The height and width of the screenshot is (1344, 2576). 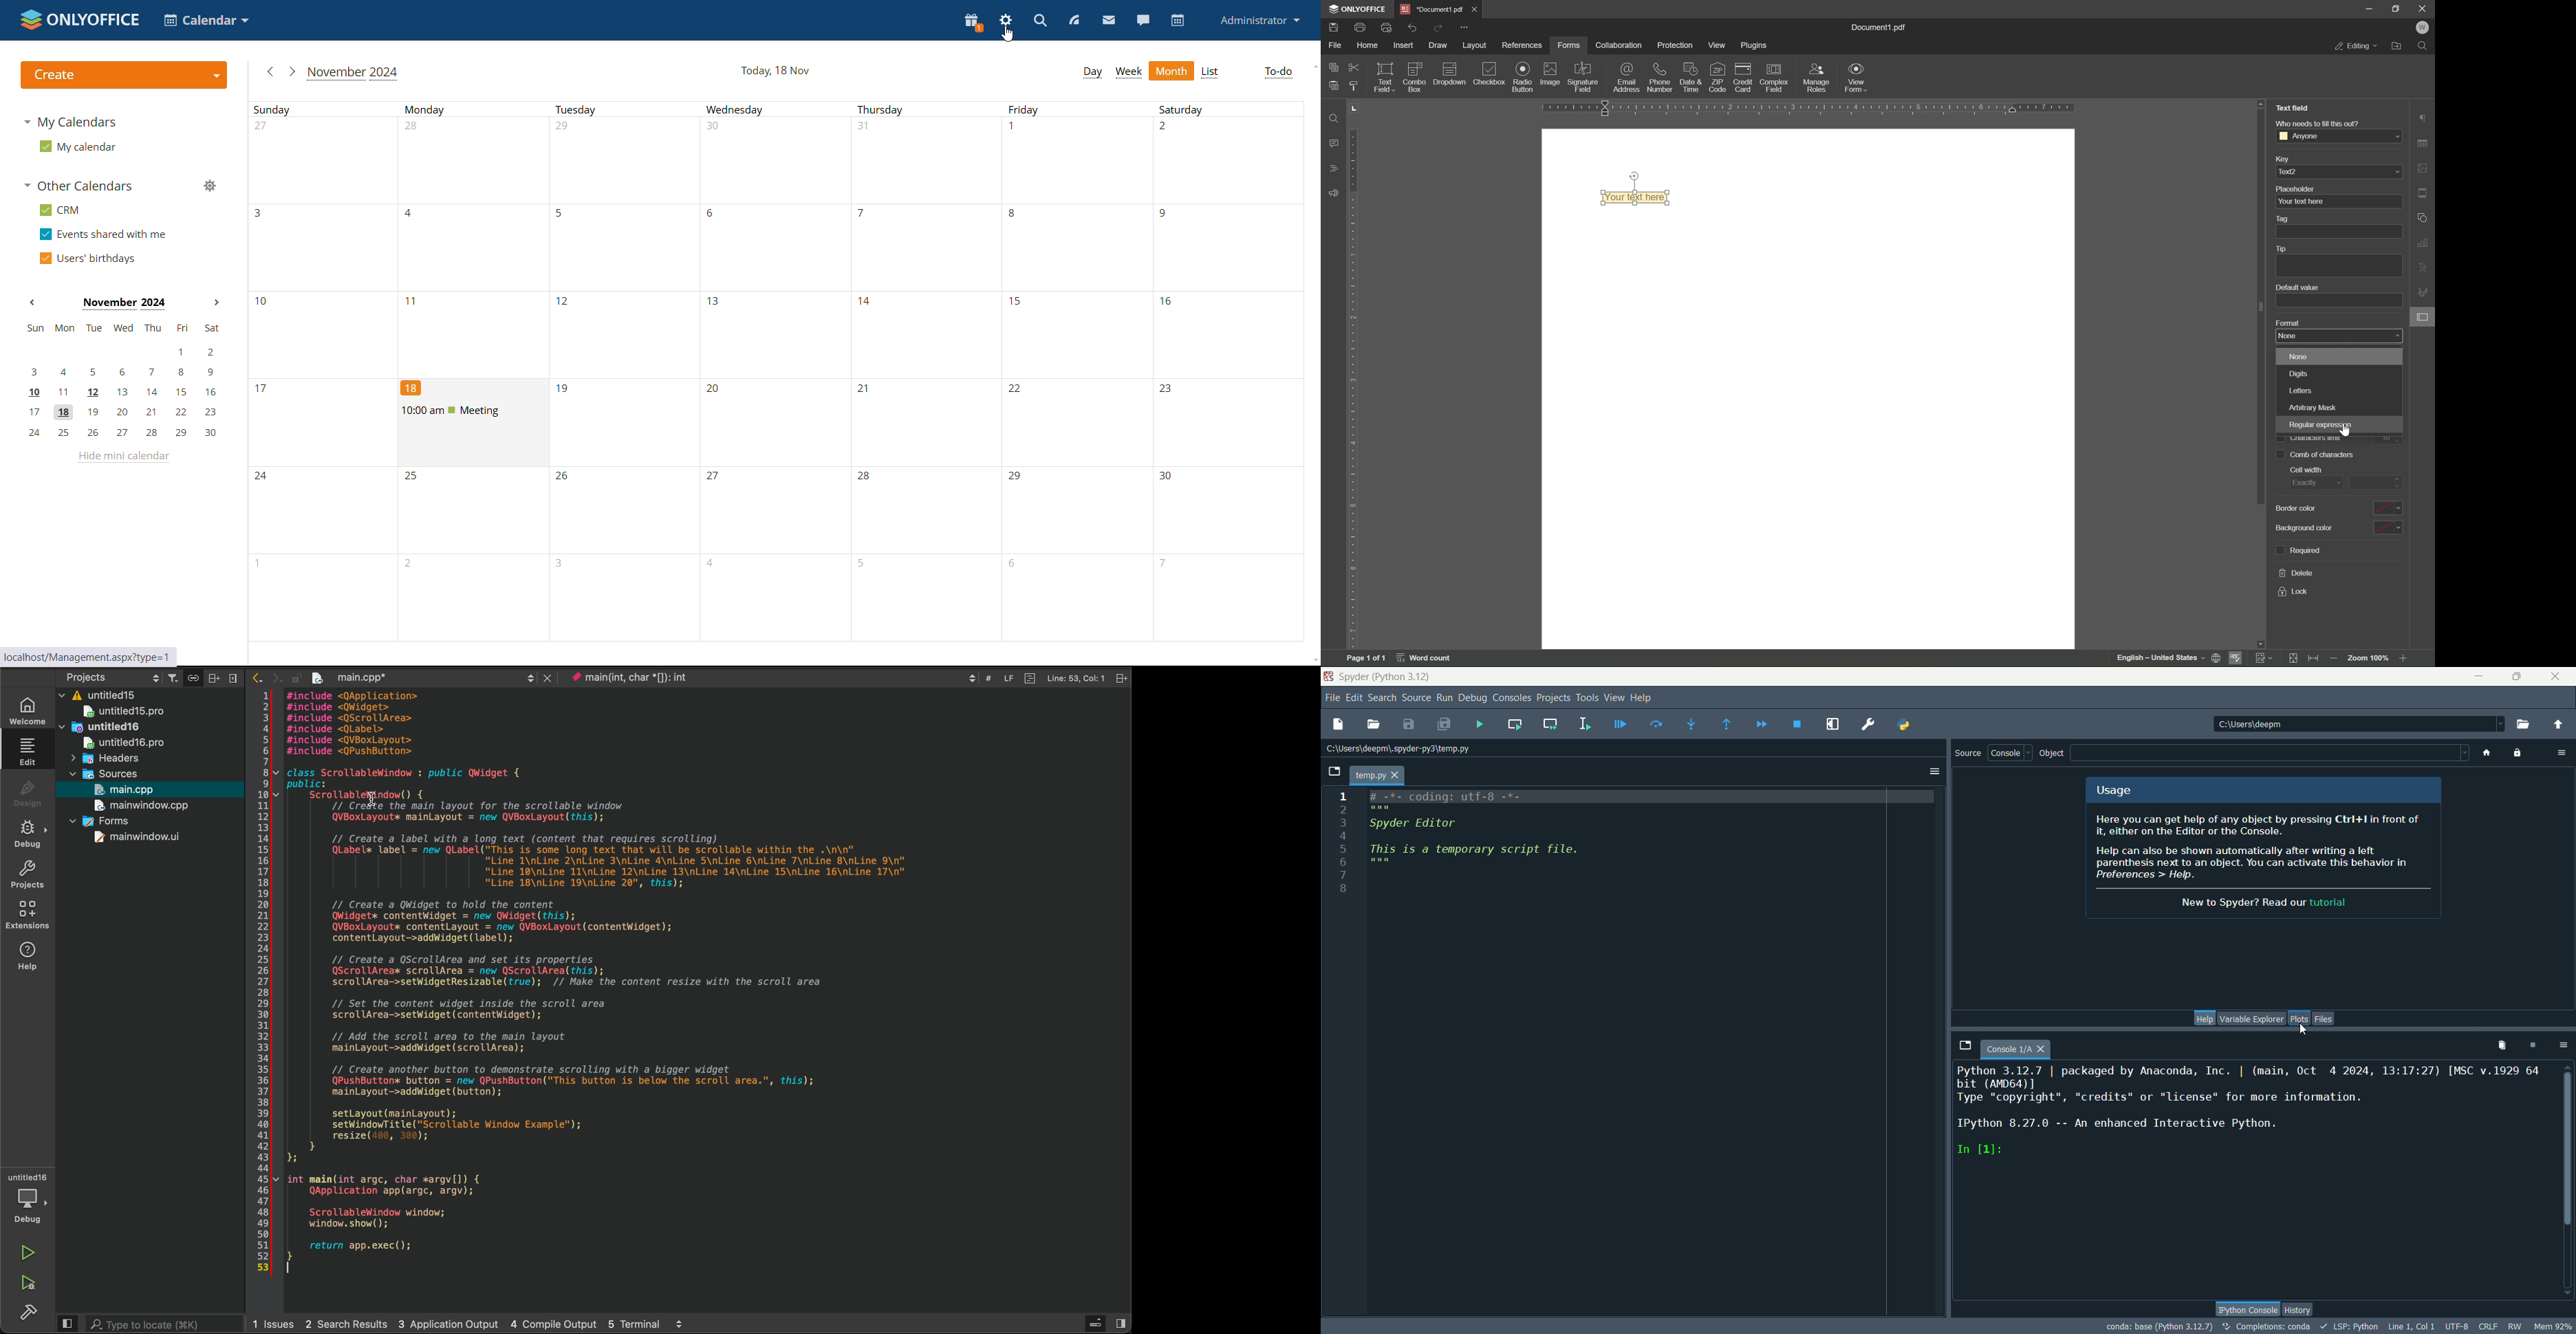 What do you see at coordinates (2313, 405) in the screenshot?
I see `arbitrary mask` at bounding box center [2313, 405].